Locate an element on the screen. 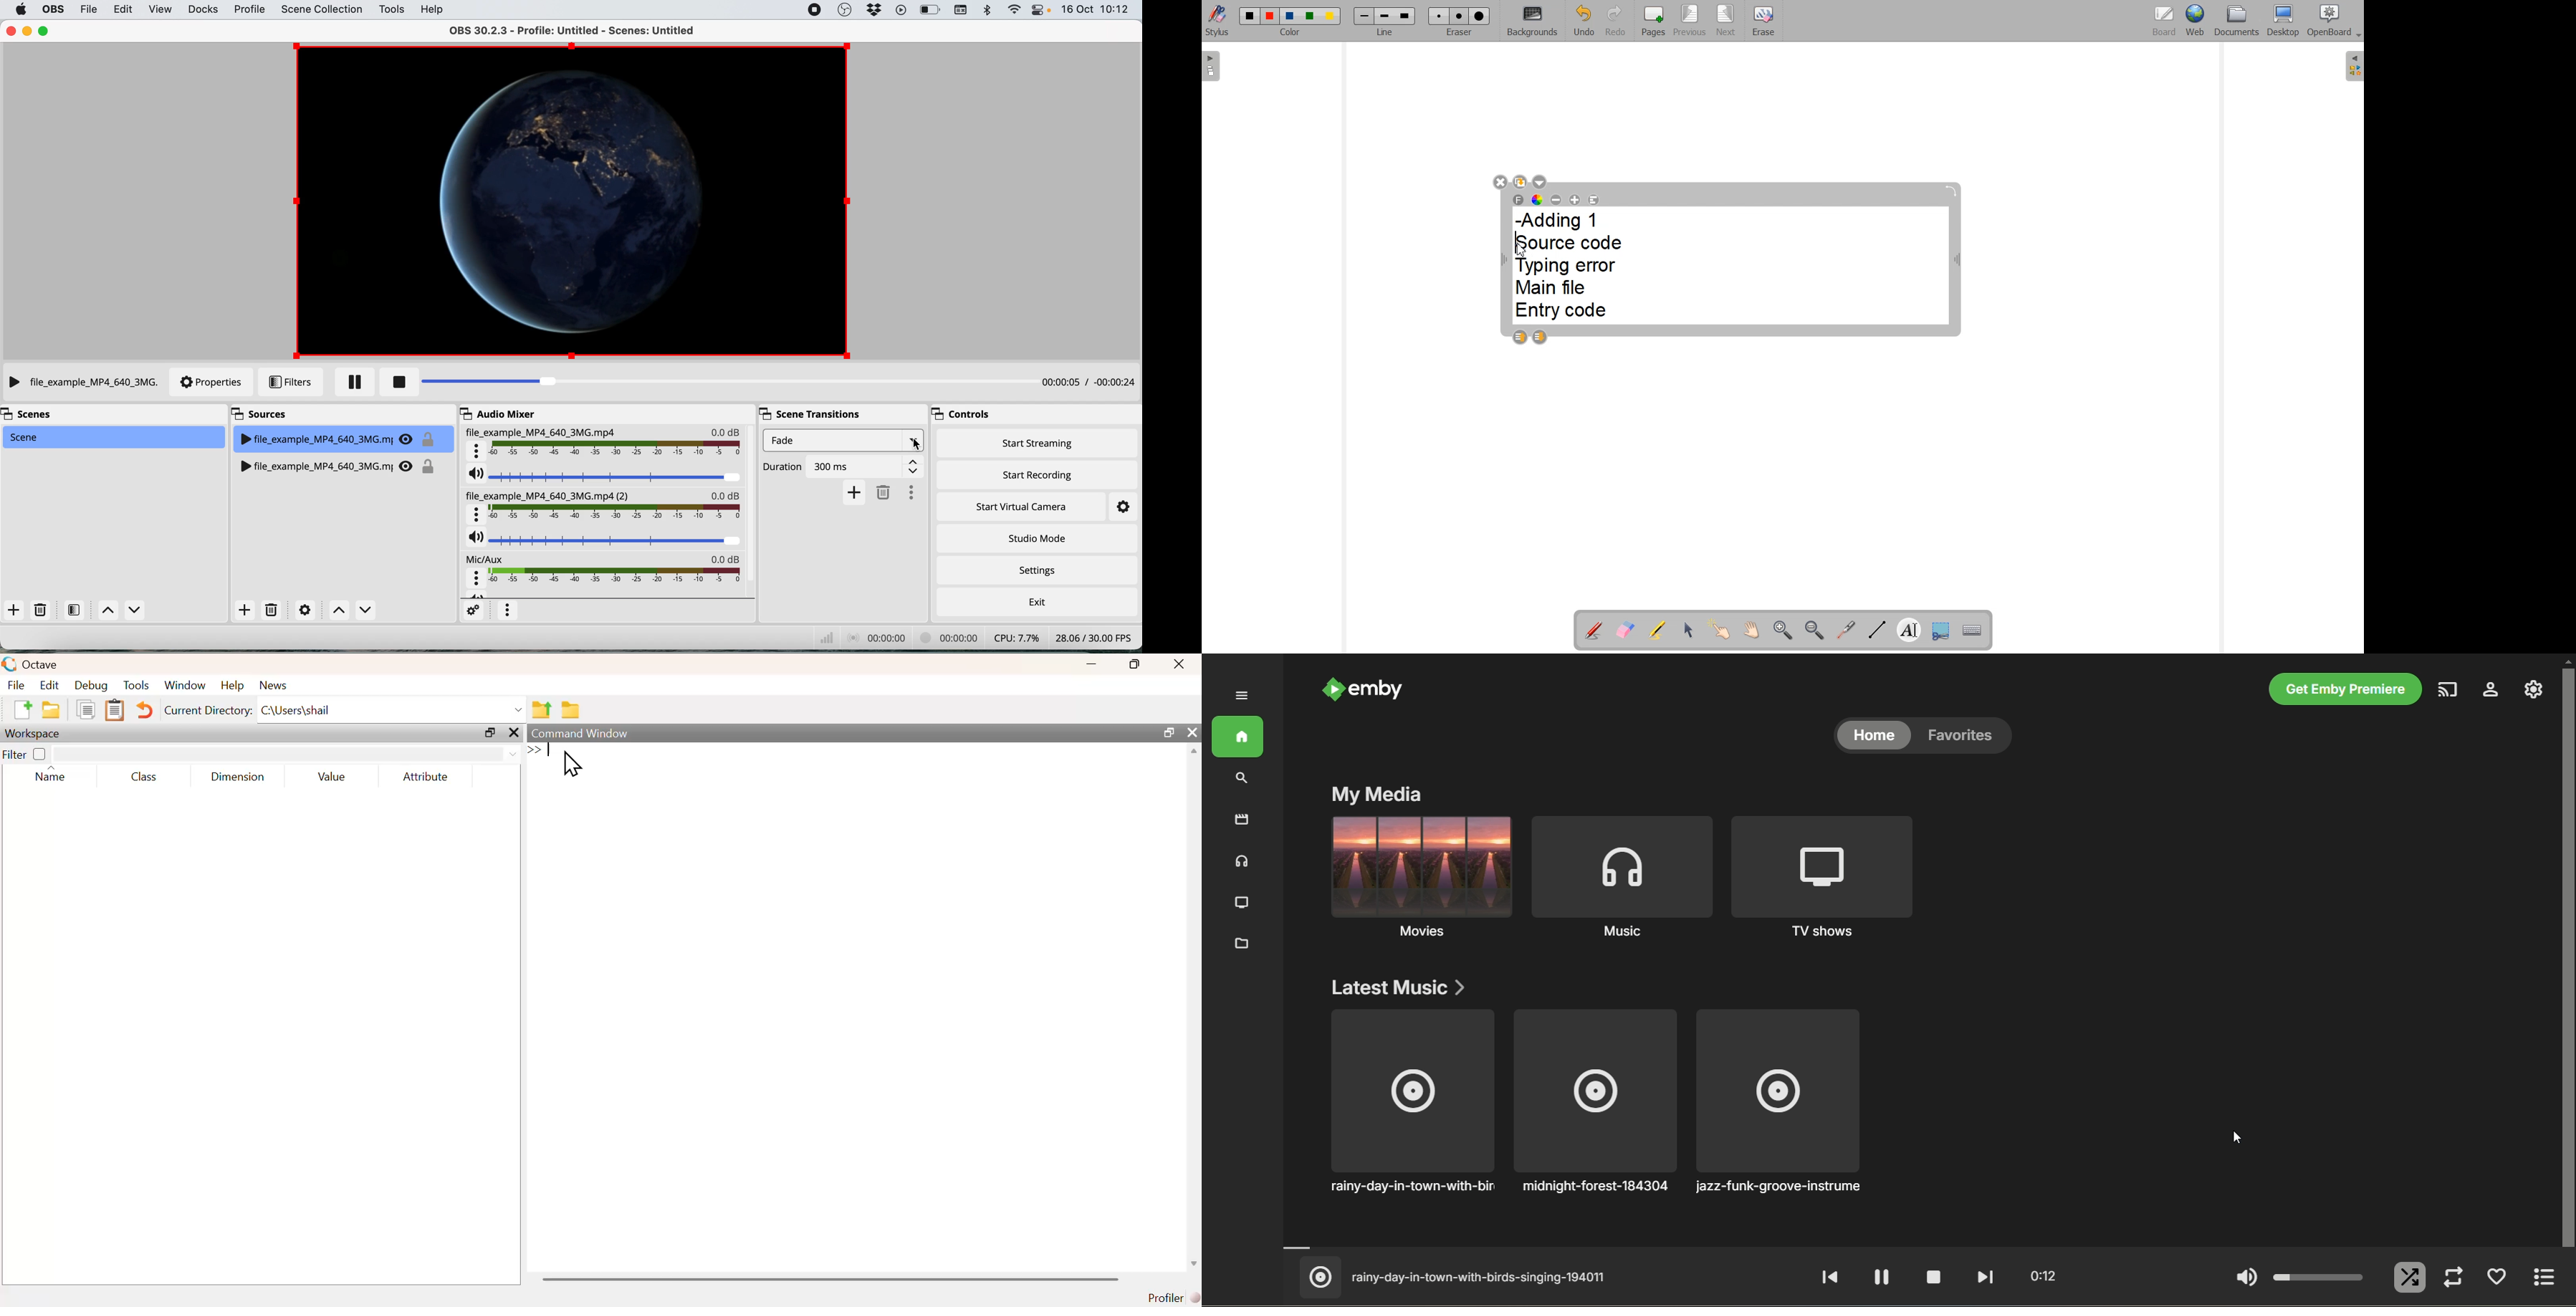 This screenshot has width=2576, height=1316. add source is located at coordinates (243, 609).